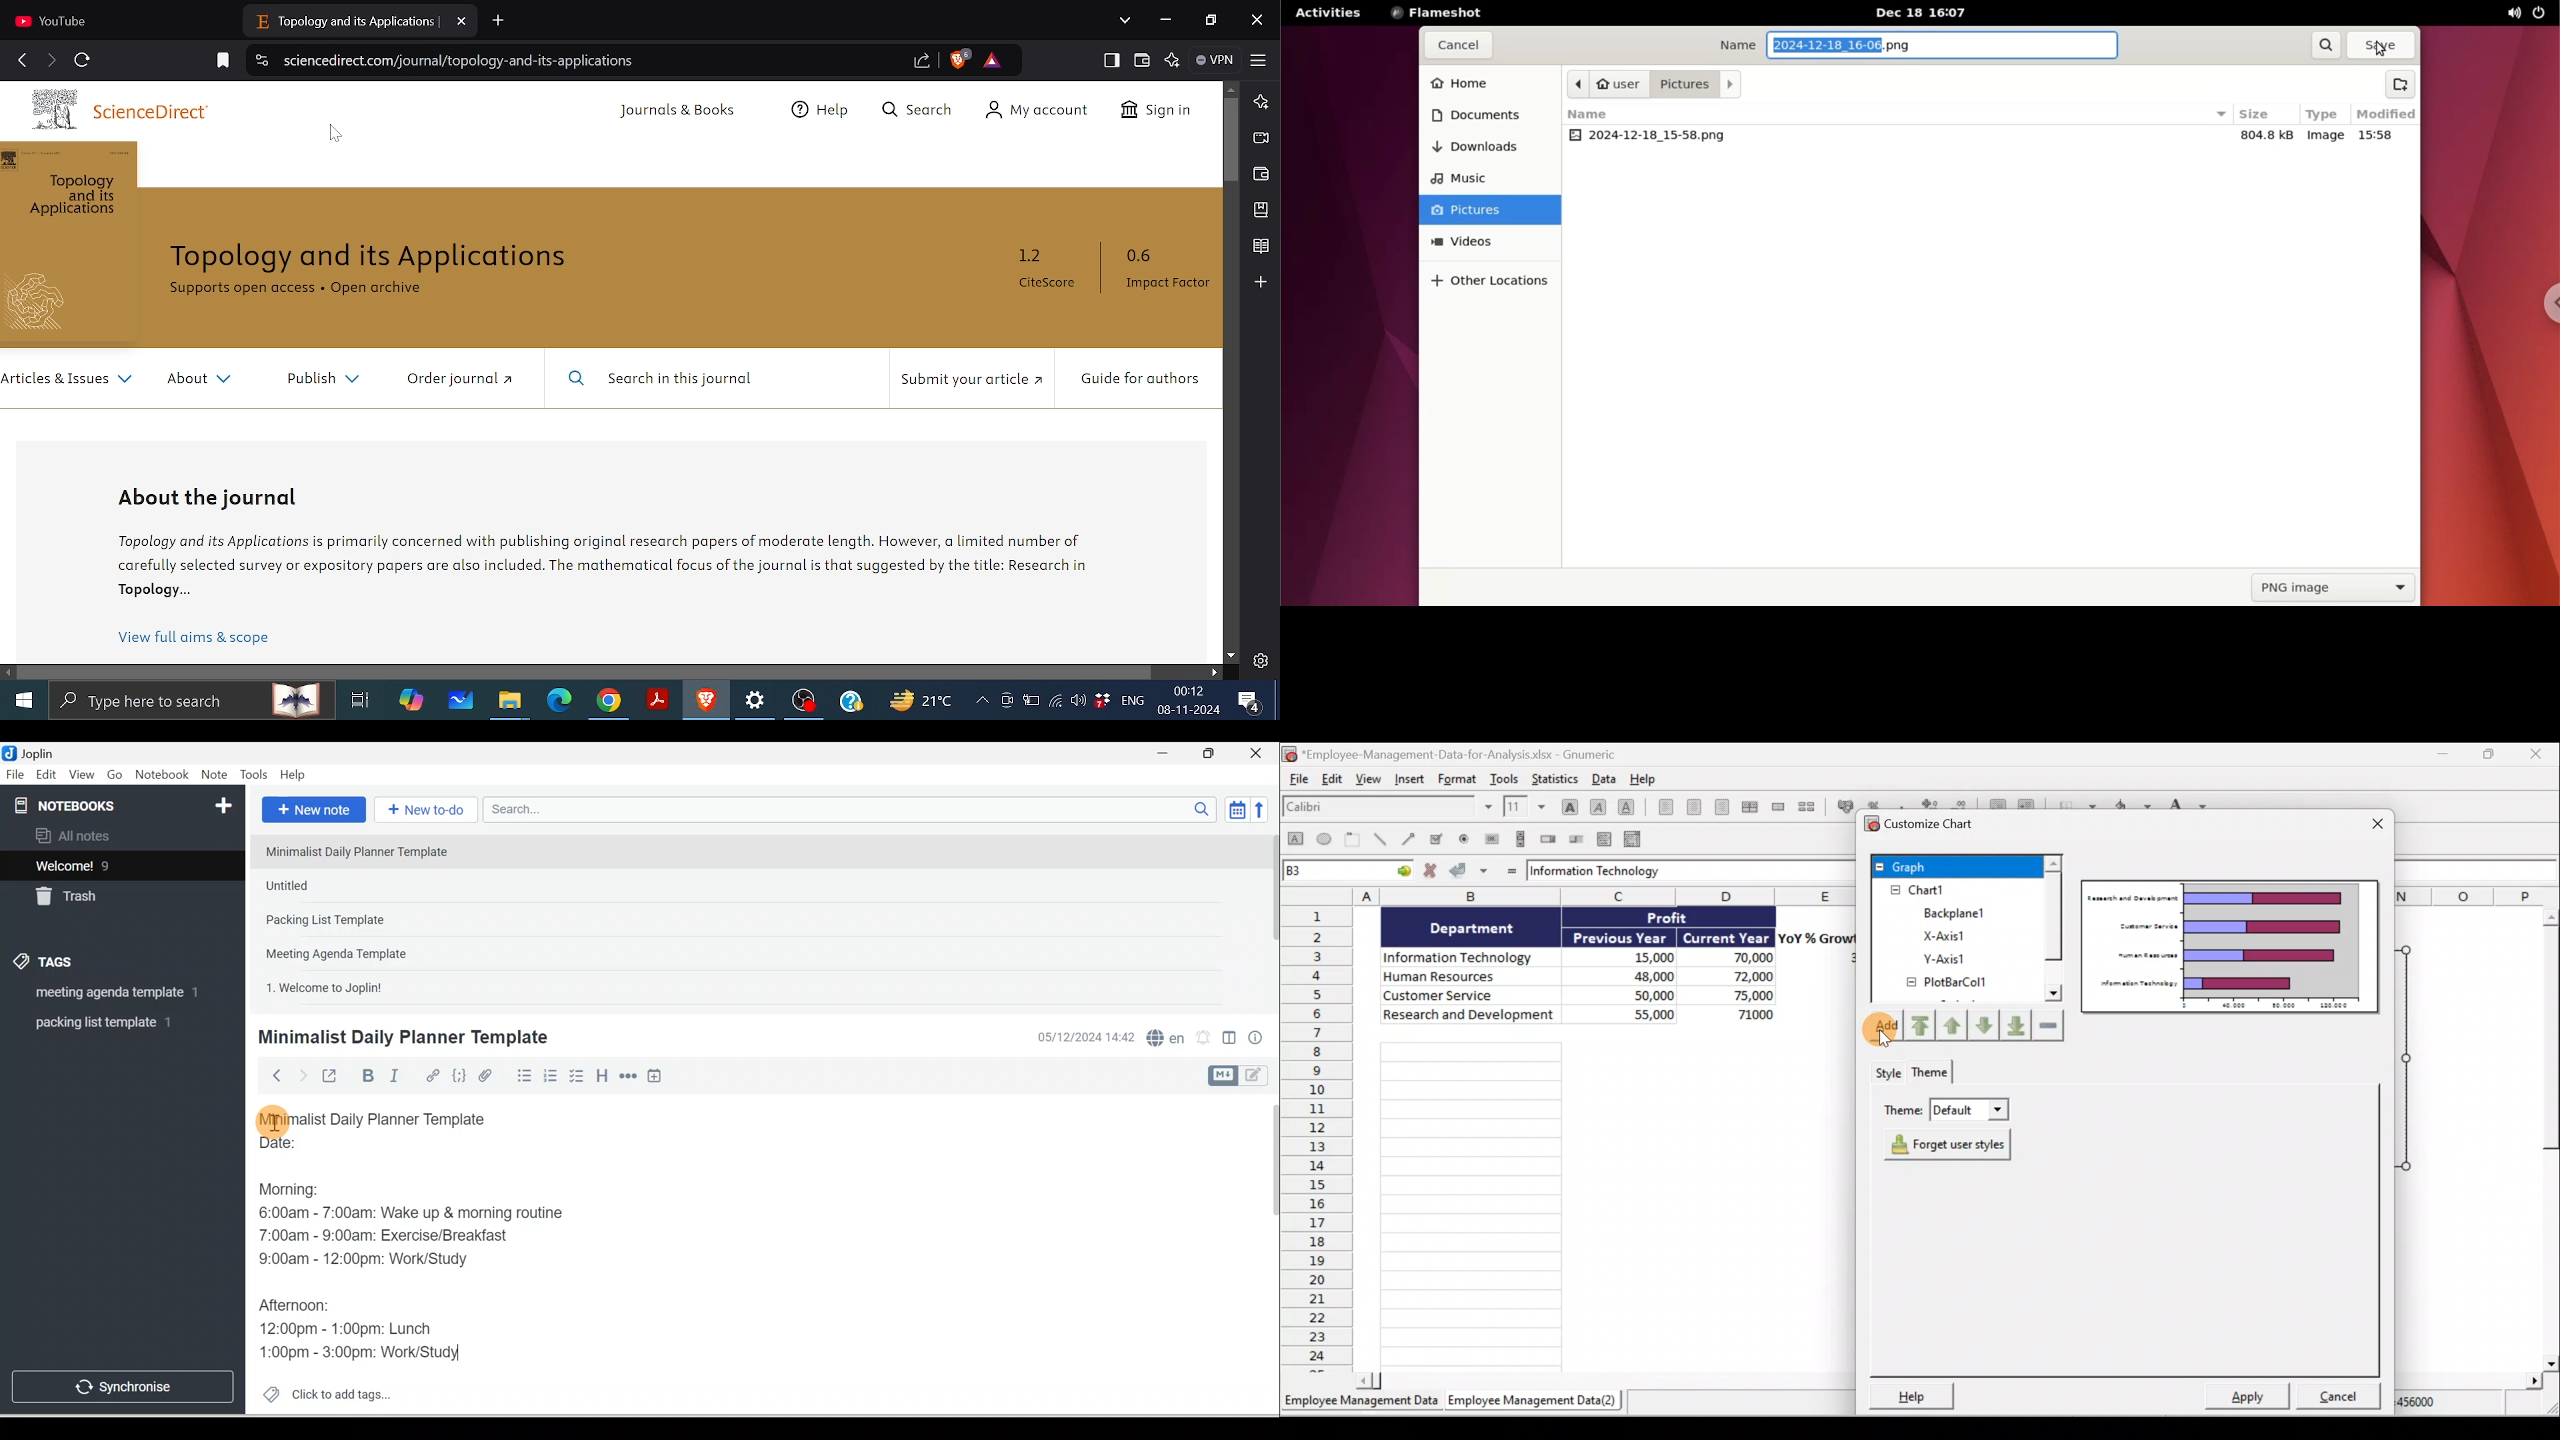 The height and width of the screenshot is (1456, 2576). Describe the element at coordinates (386, 1234) in the screenshot. I see `7:00am - 9:00am: Exercise/Breakfast` at that location.